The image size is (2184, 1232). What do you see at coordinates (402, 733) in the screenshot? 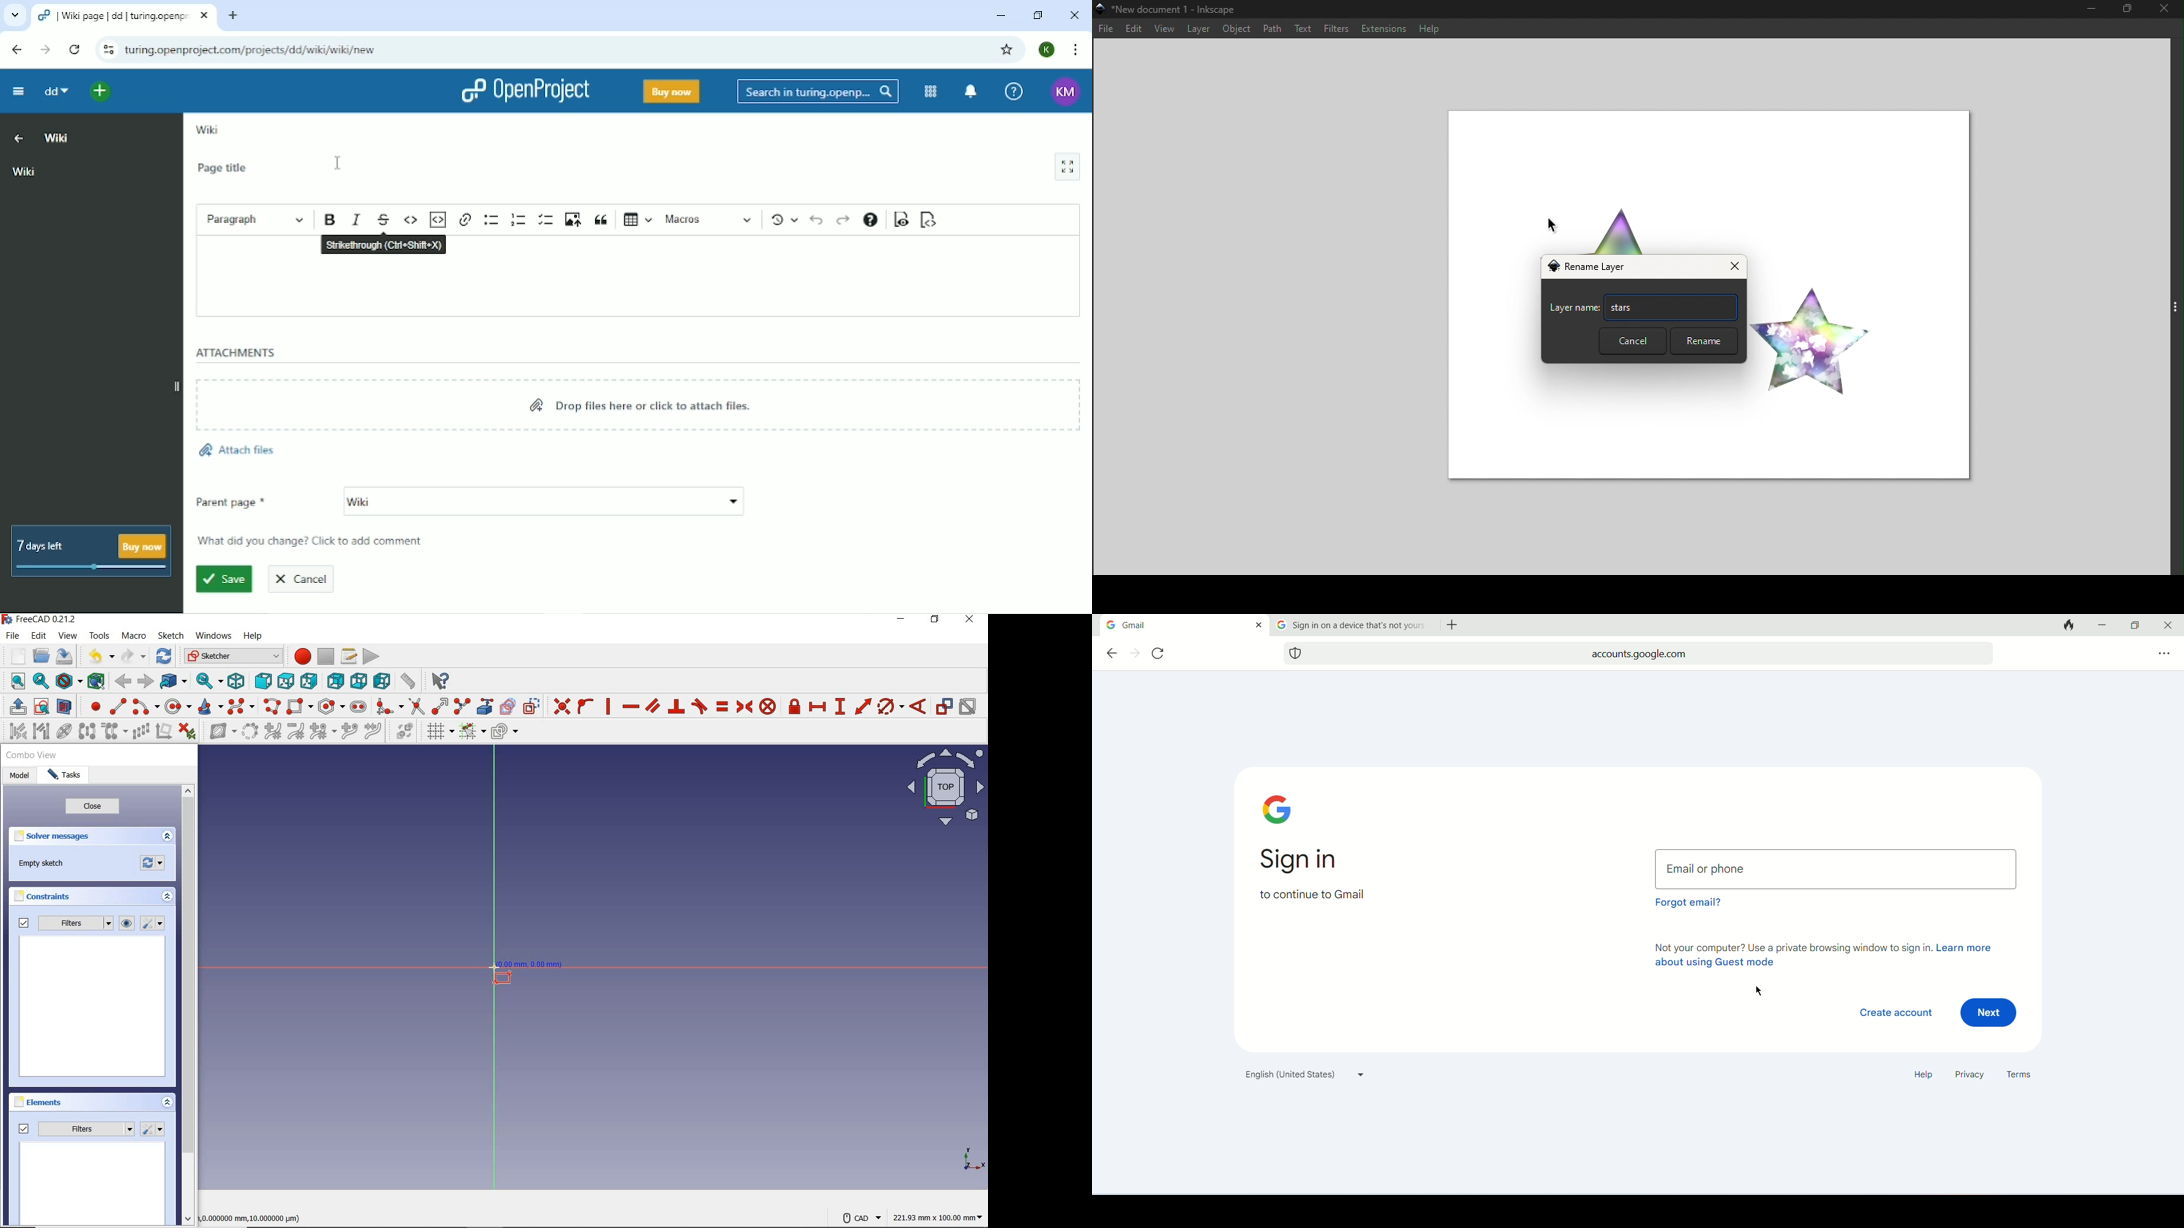
I see `switch virtual space` at bounding box center [402, 733].